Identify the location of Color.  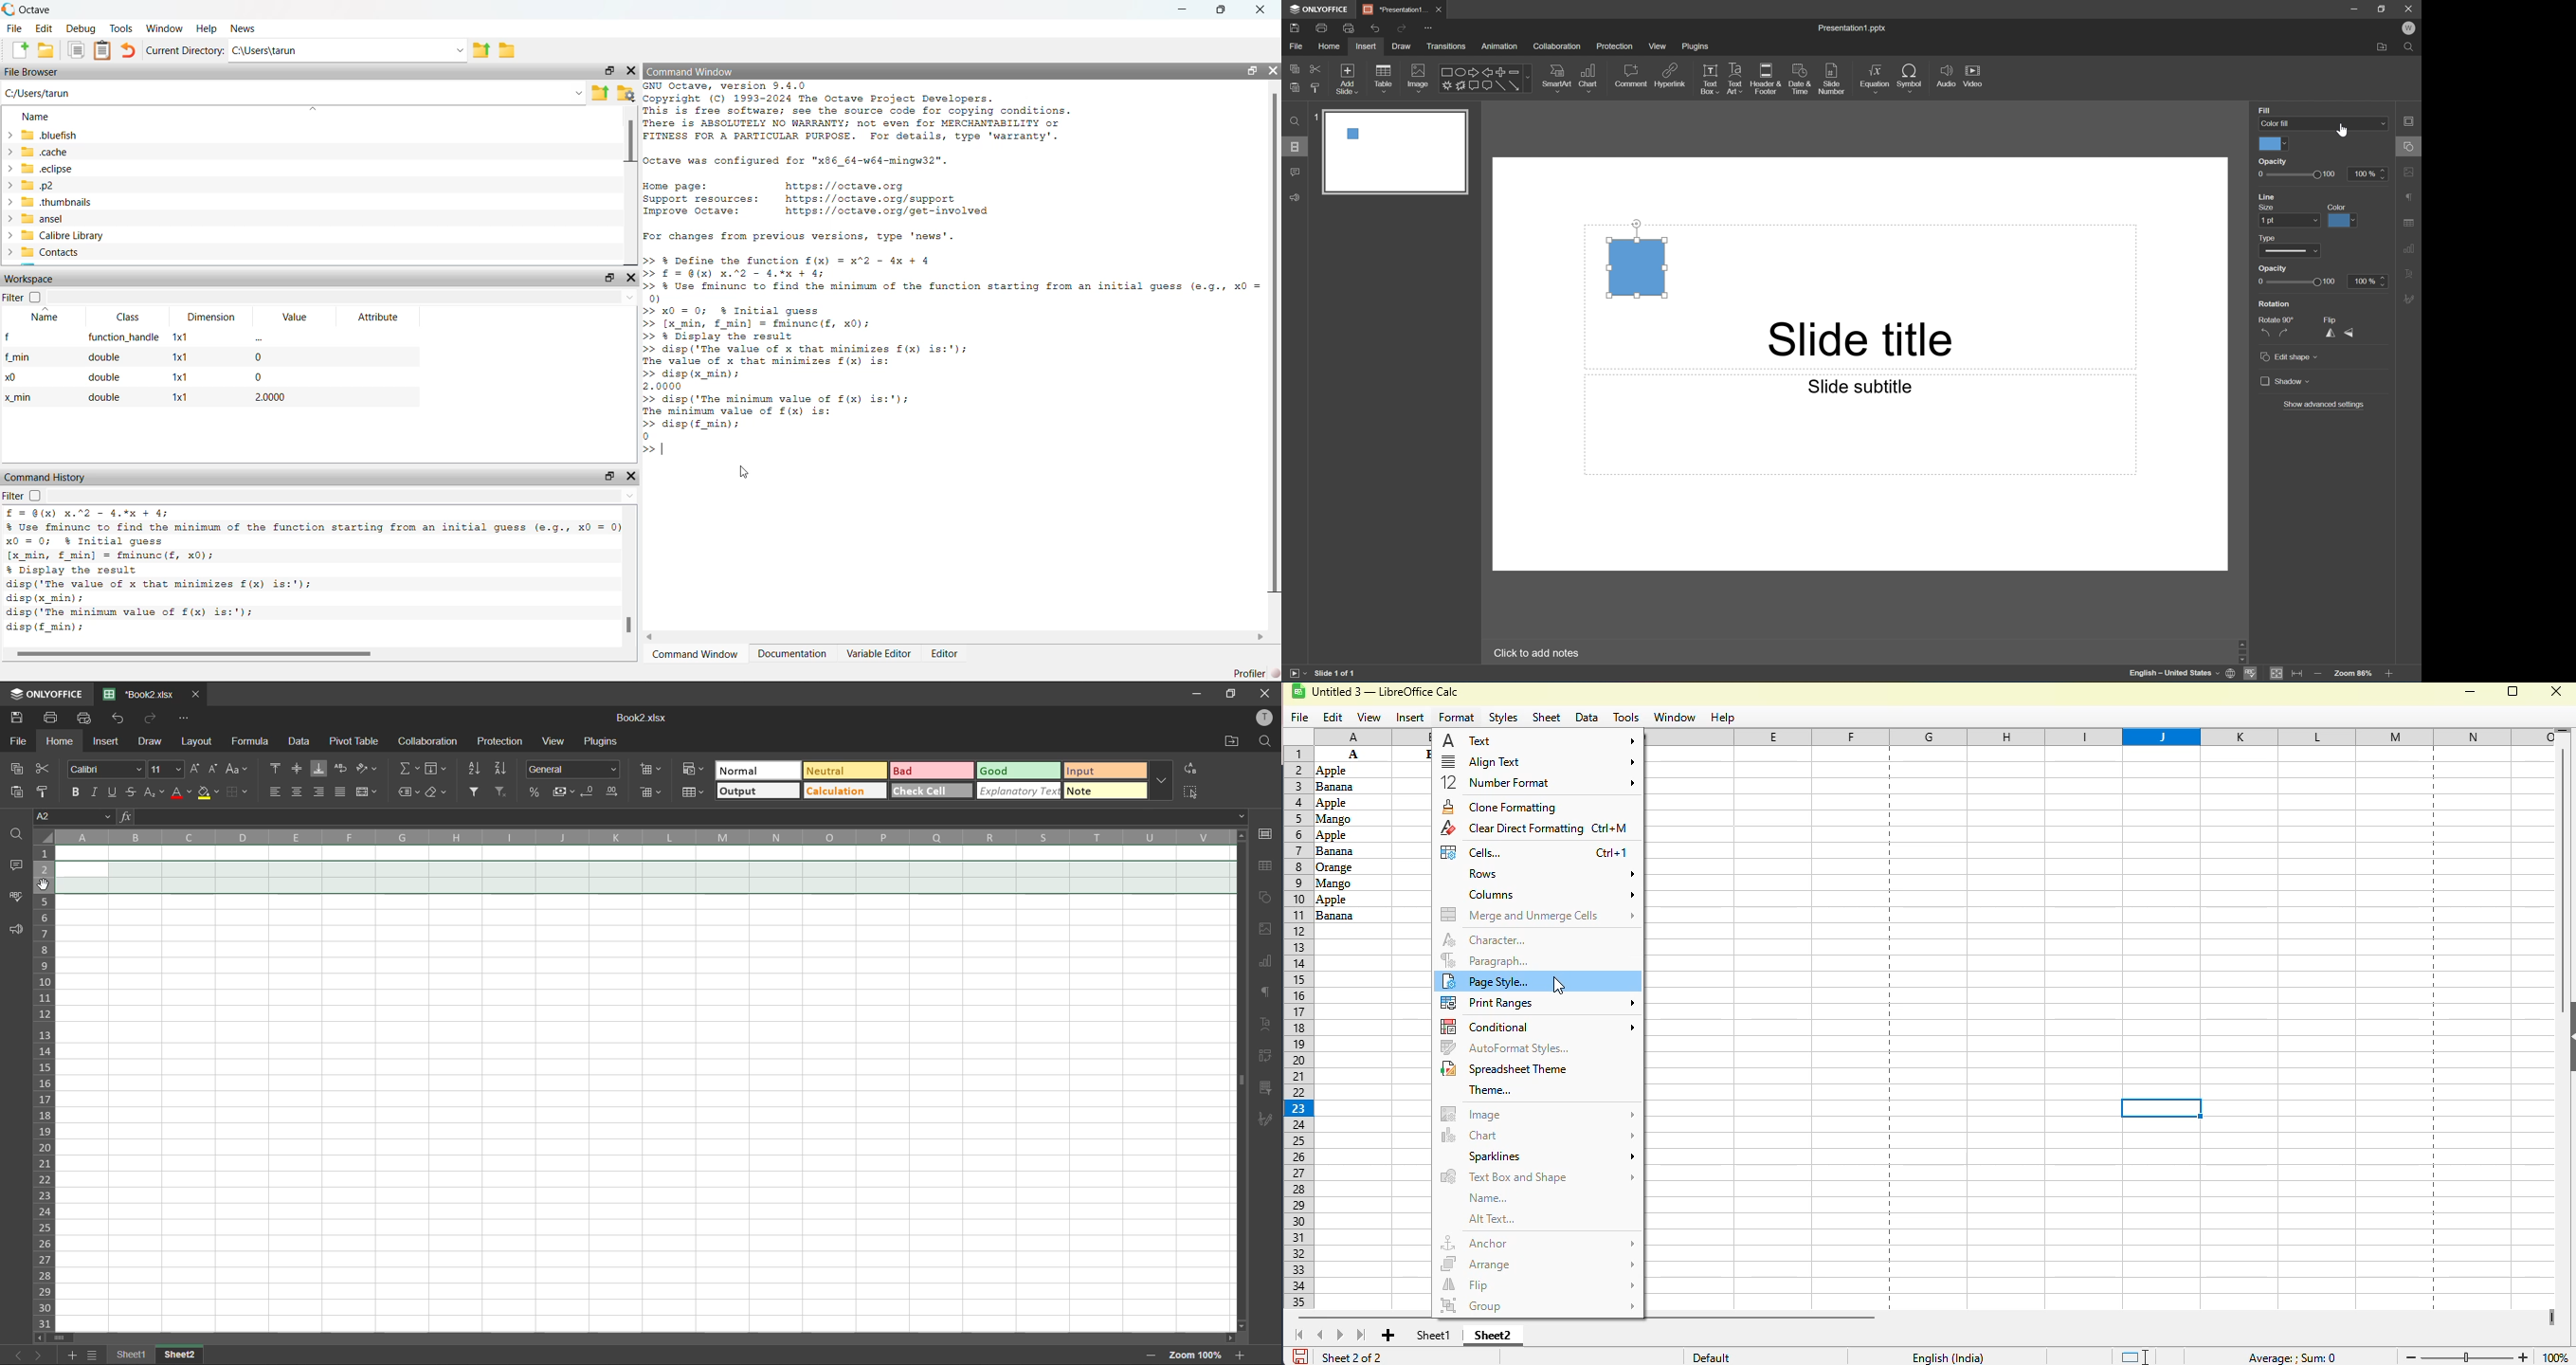
(2340, 207).